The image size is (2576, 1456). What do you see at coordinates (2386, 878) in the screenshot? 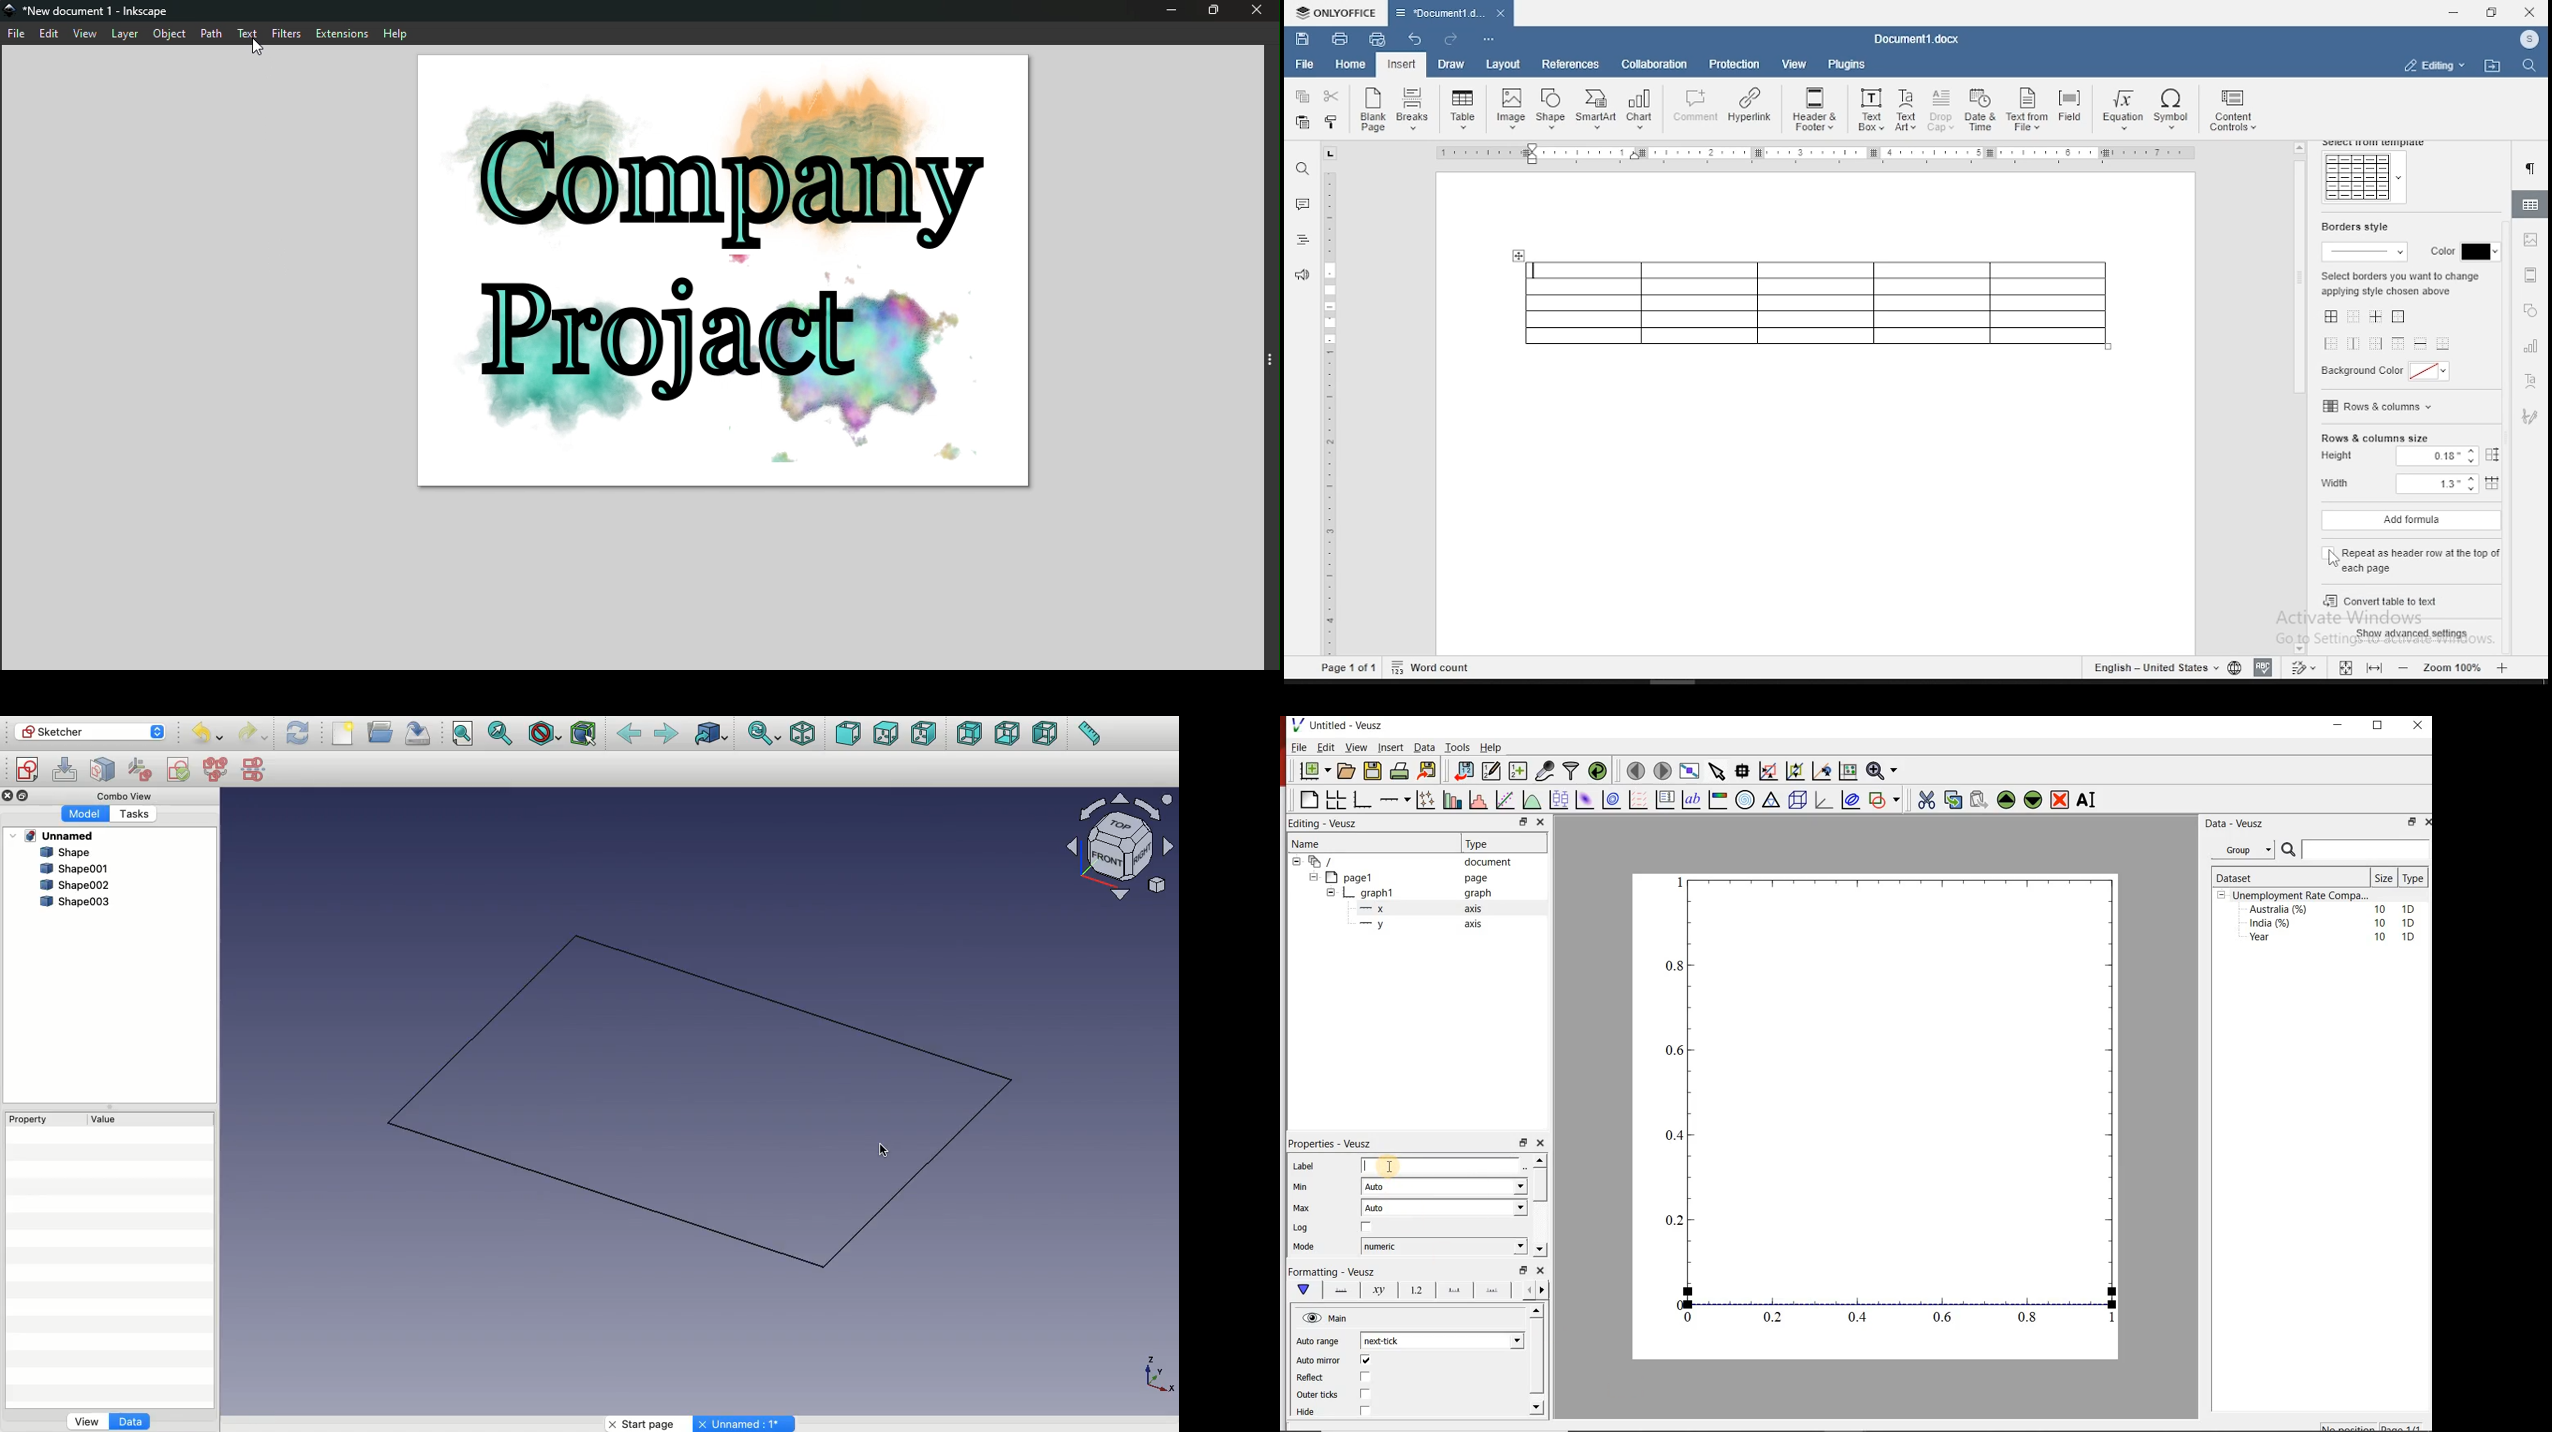
I see `Size` at bounding box center [2386, 878].